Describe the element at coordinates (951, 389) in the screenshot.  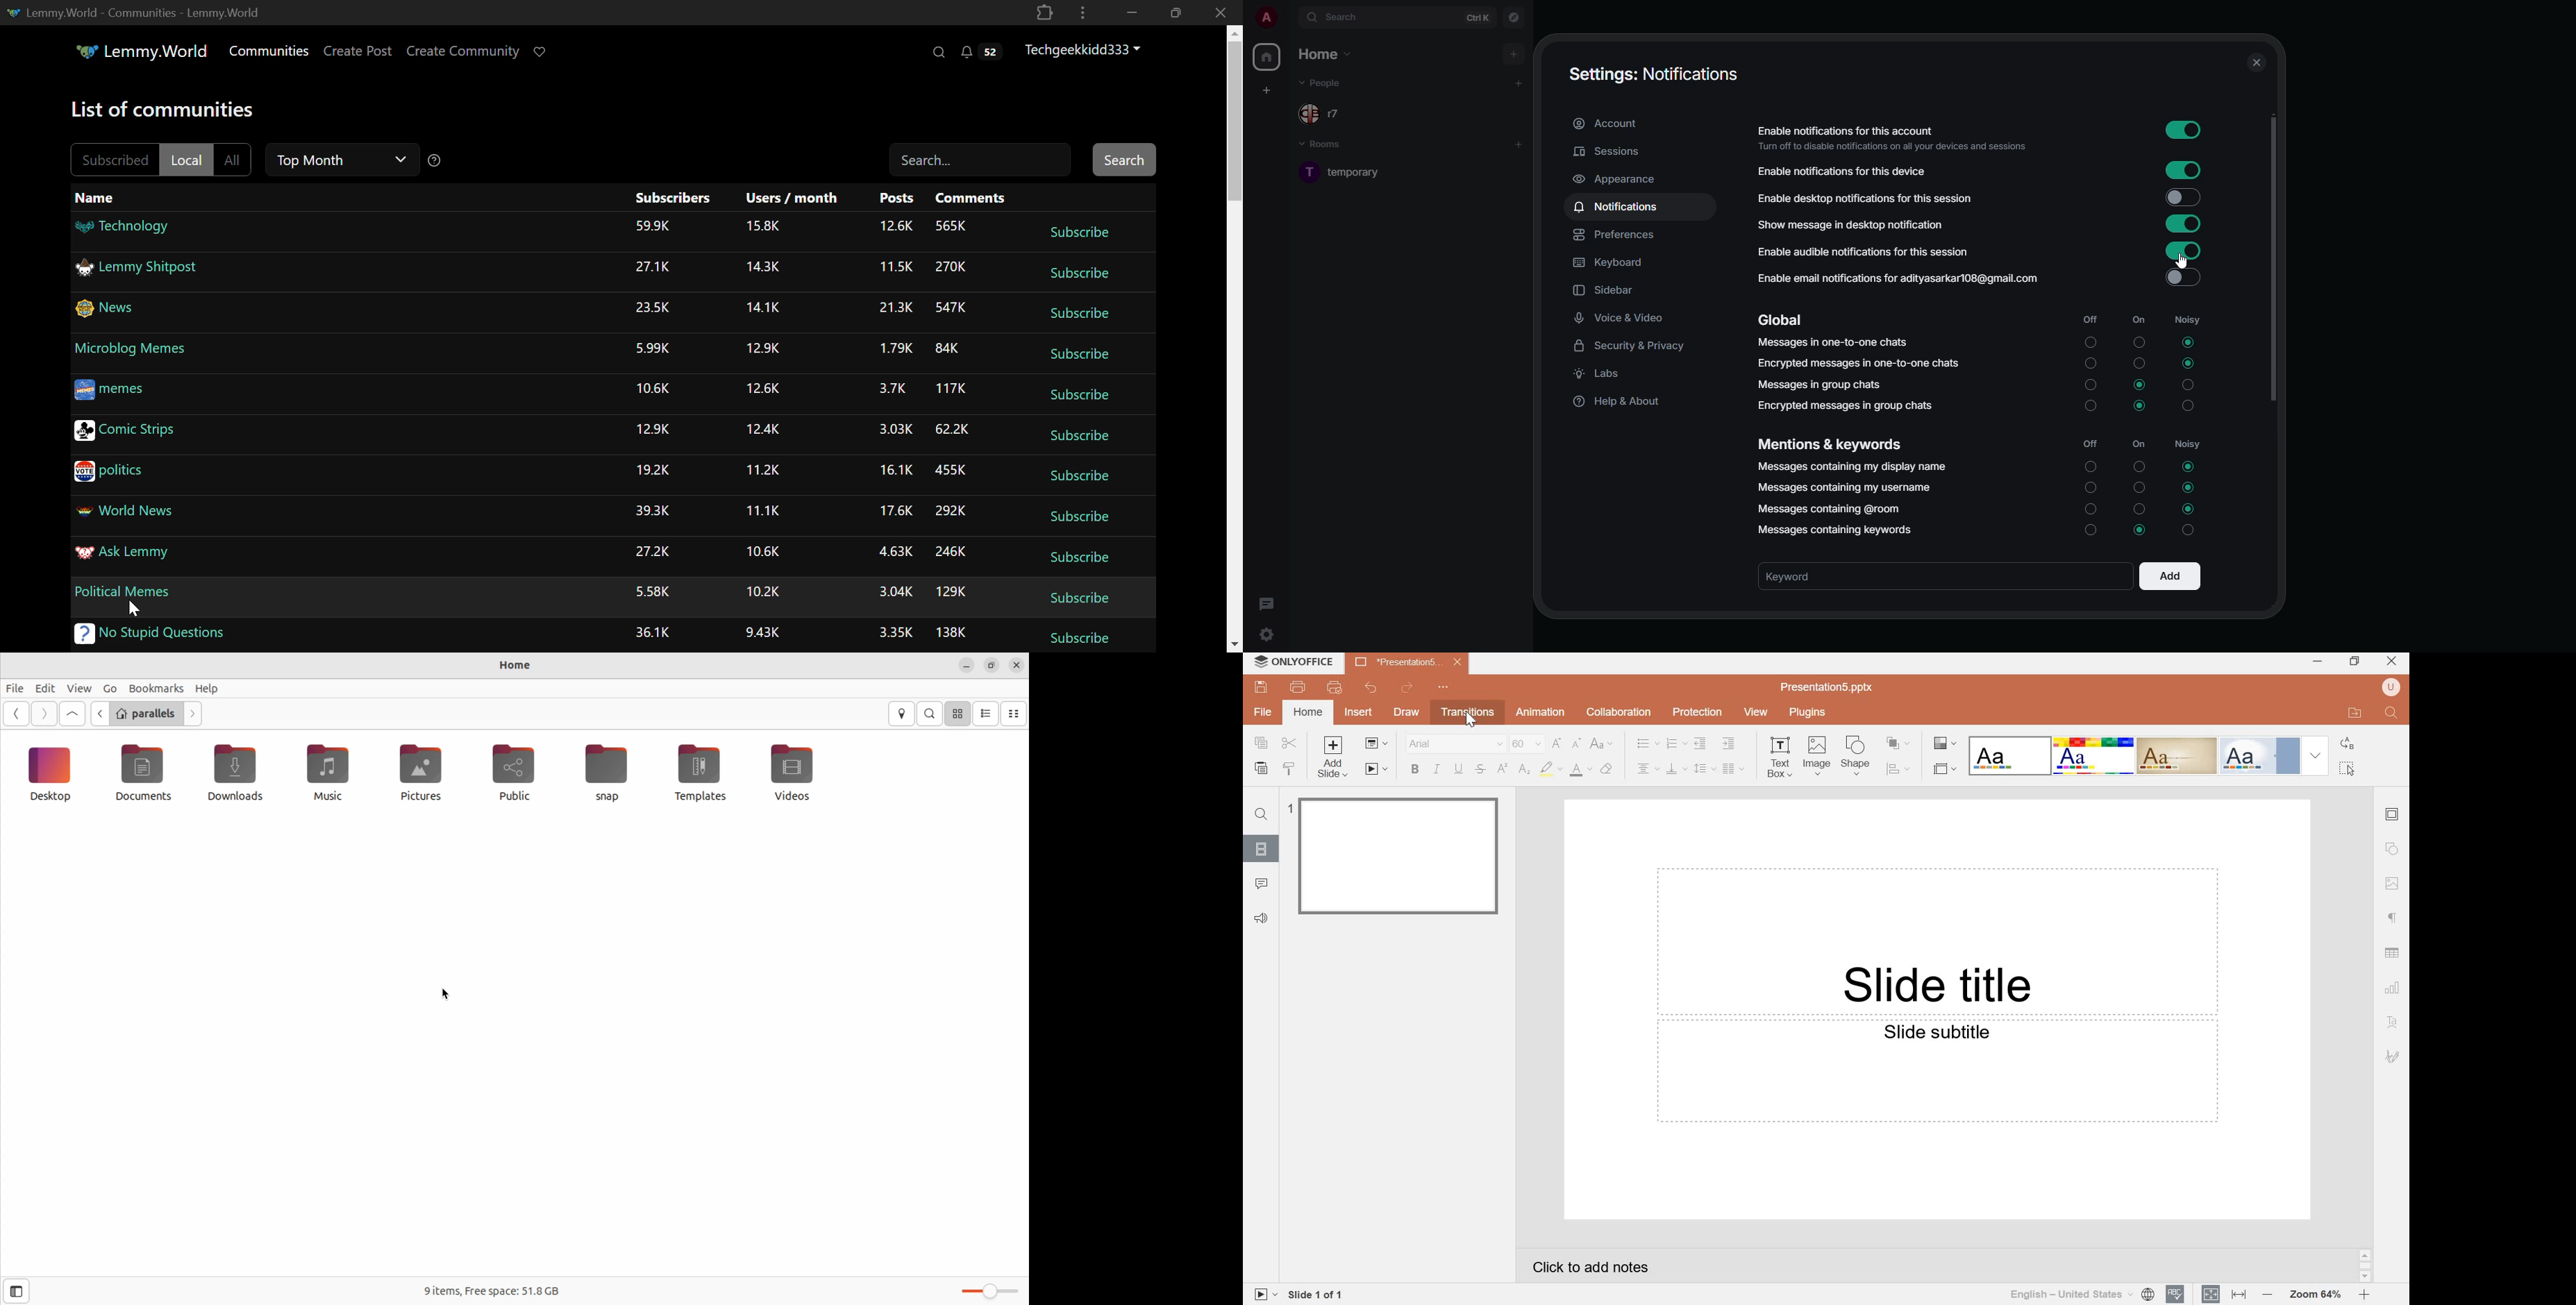
I see `Amount` at that location.